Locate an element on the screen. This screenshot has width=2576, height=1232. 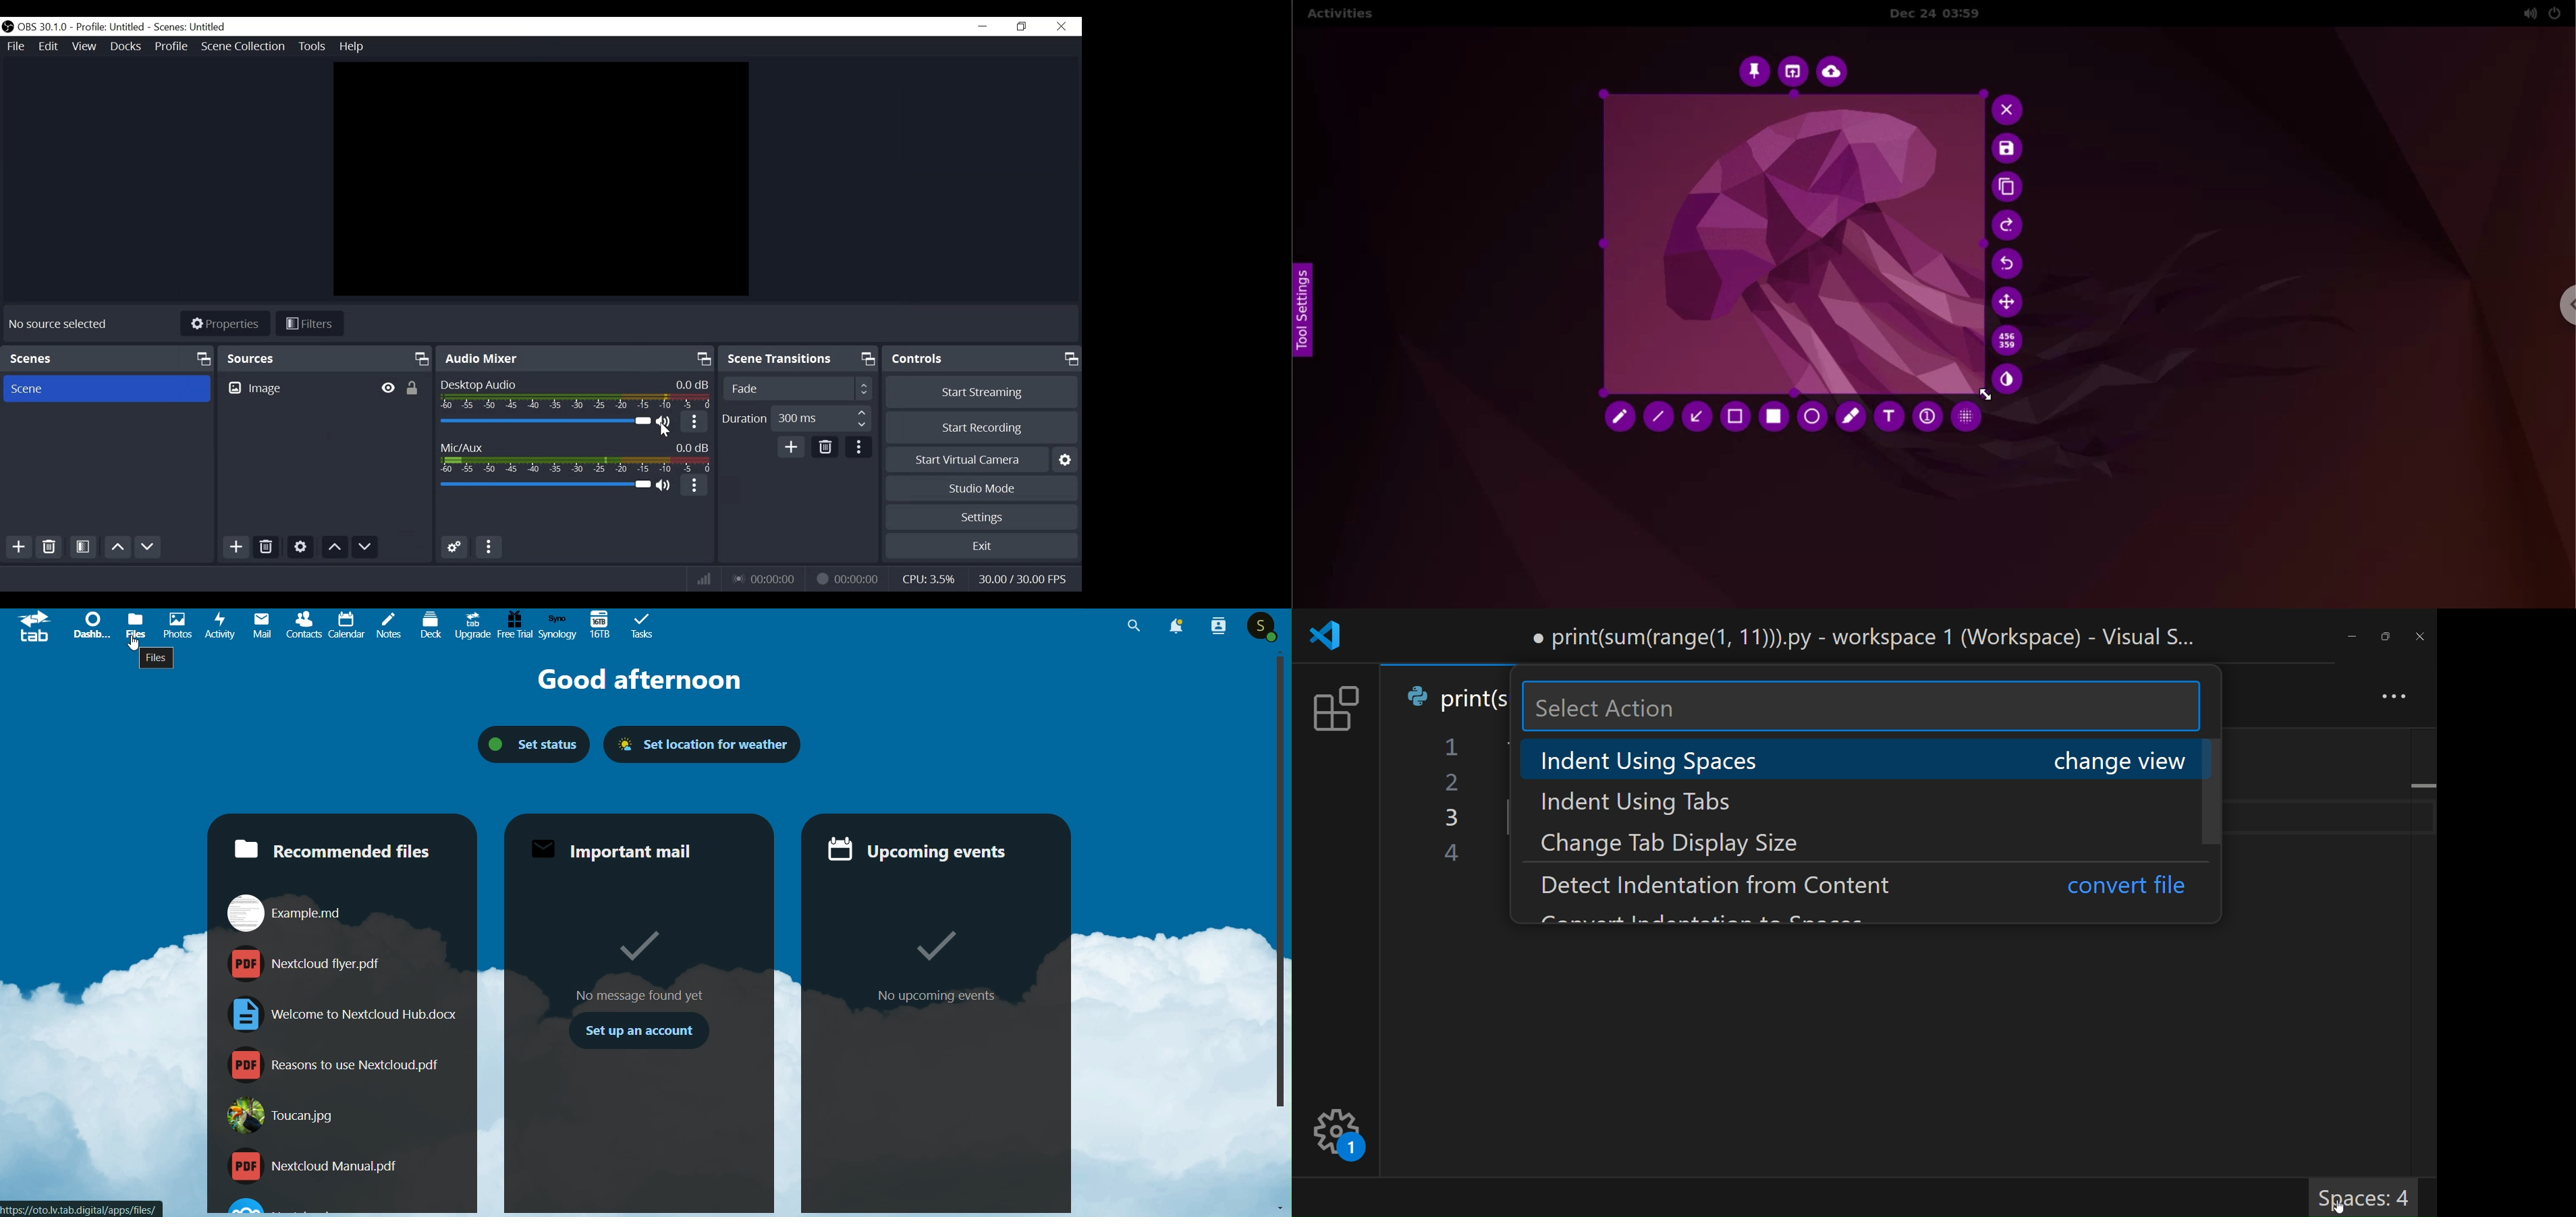
nextcloudflyer.pdf is located at coordinates (314, 965).